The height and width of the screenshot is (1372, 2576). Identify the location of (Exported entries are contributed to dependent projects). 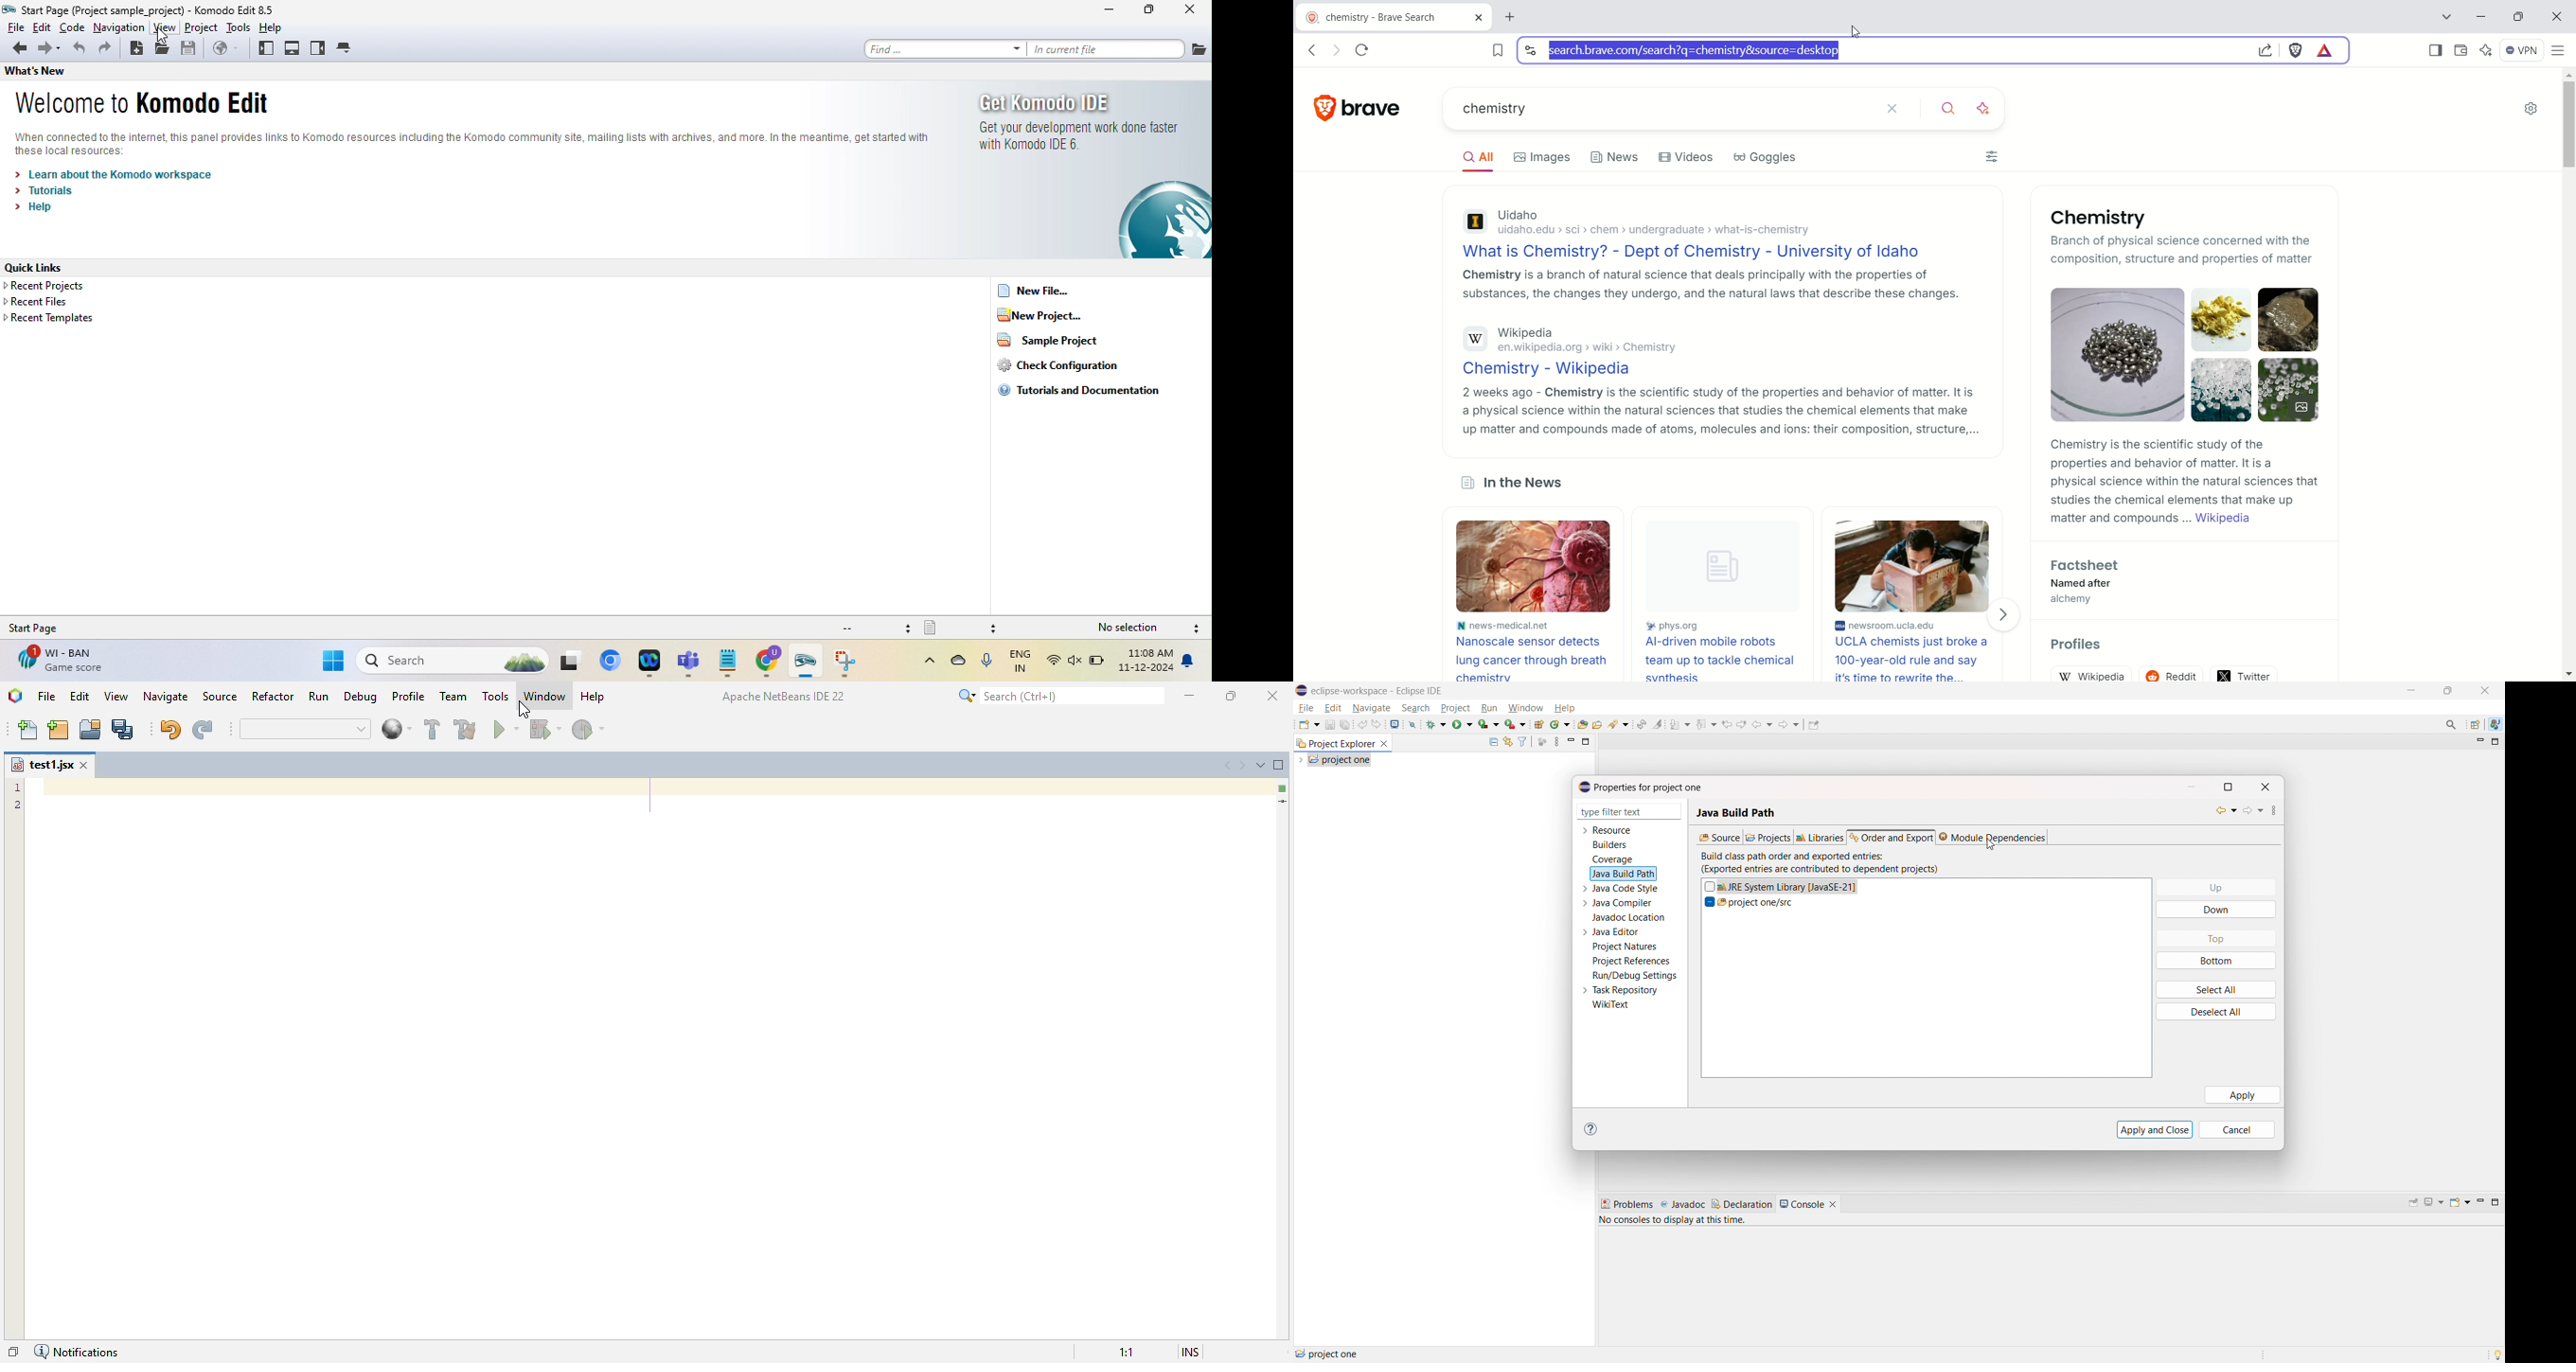
(1825, 868).